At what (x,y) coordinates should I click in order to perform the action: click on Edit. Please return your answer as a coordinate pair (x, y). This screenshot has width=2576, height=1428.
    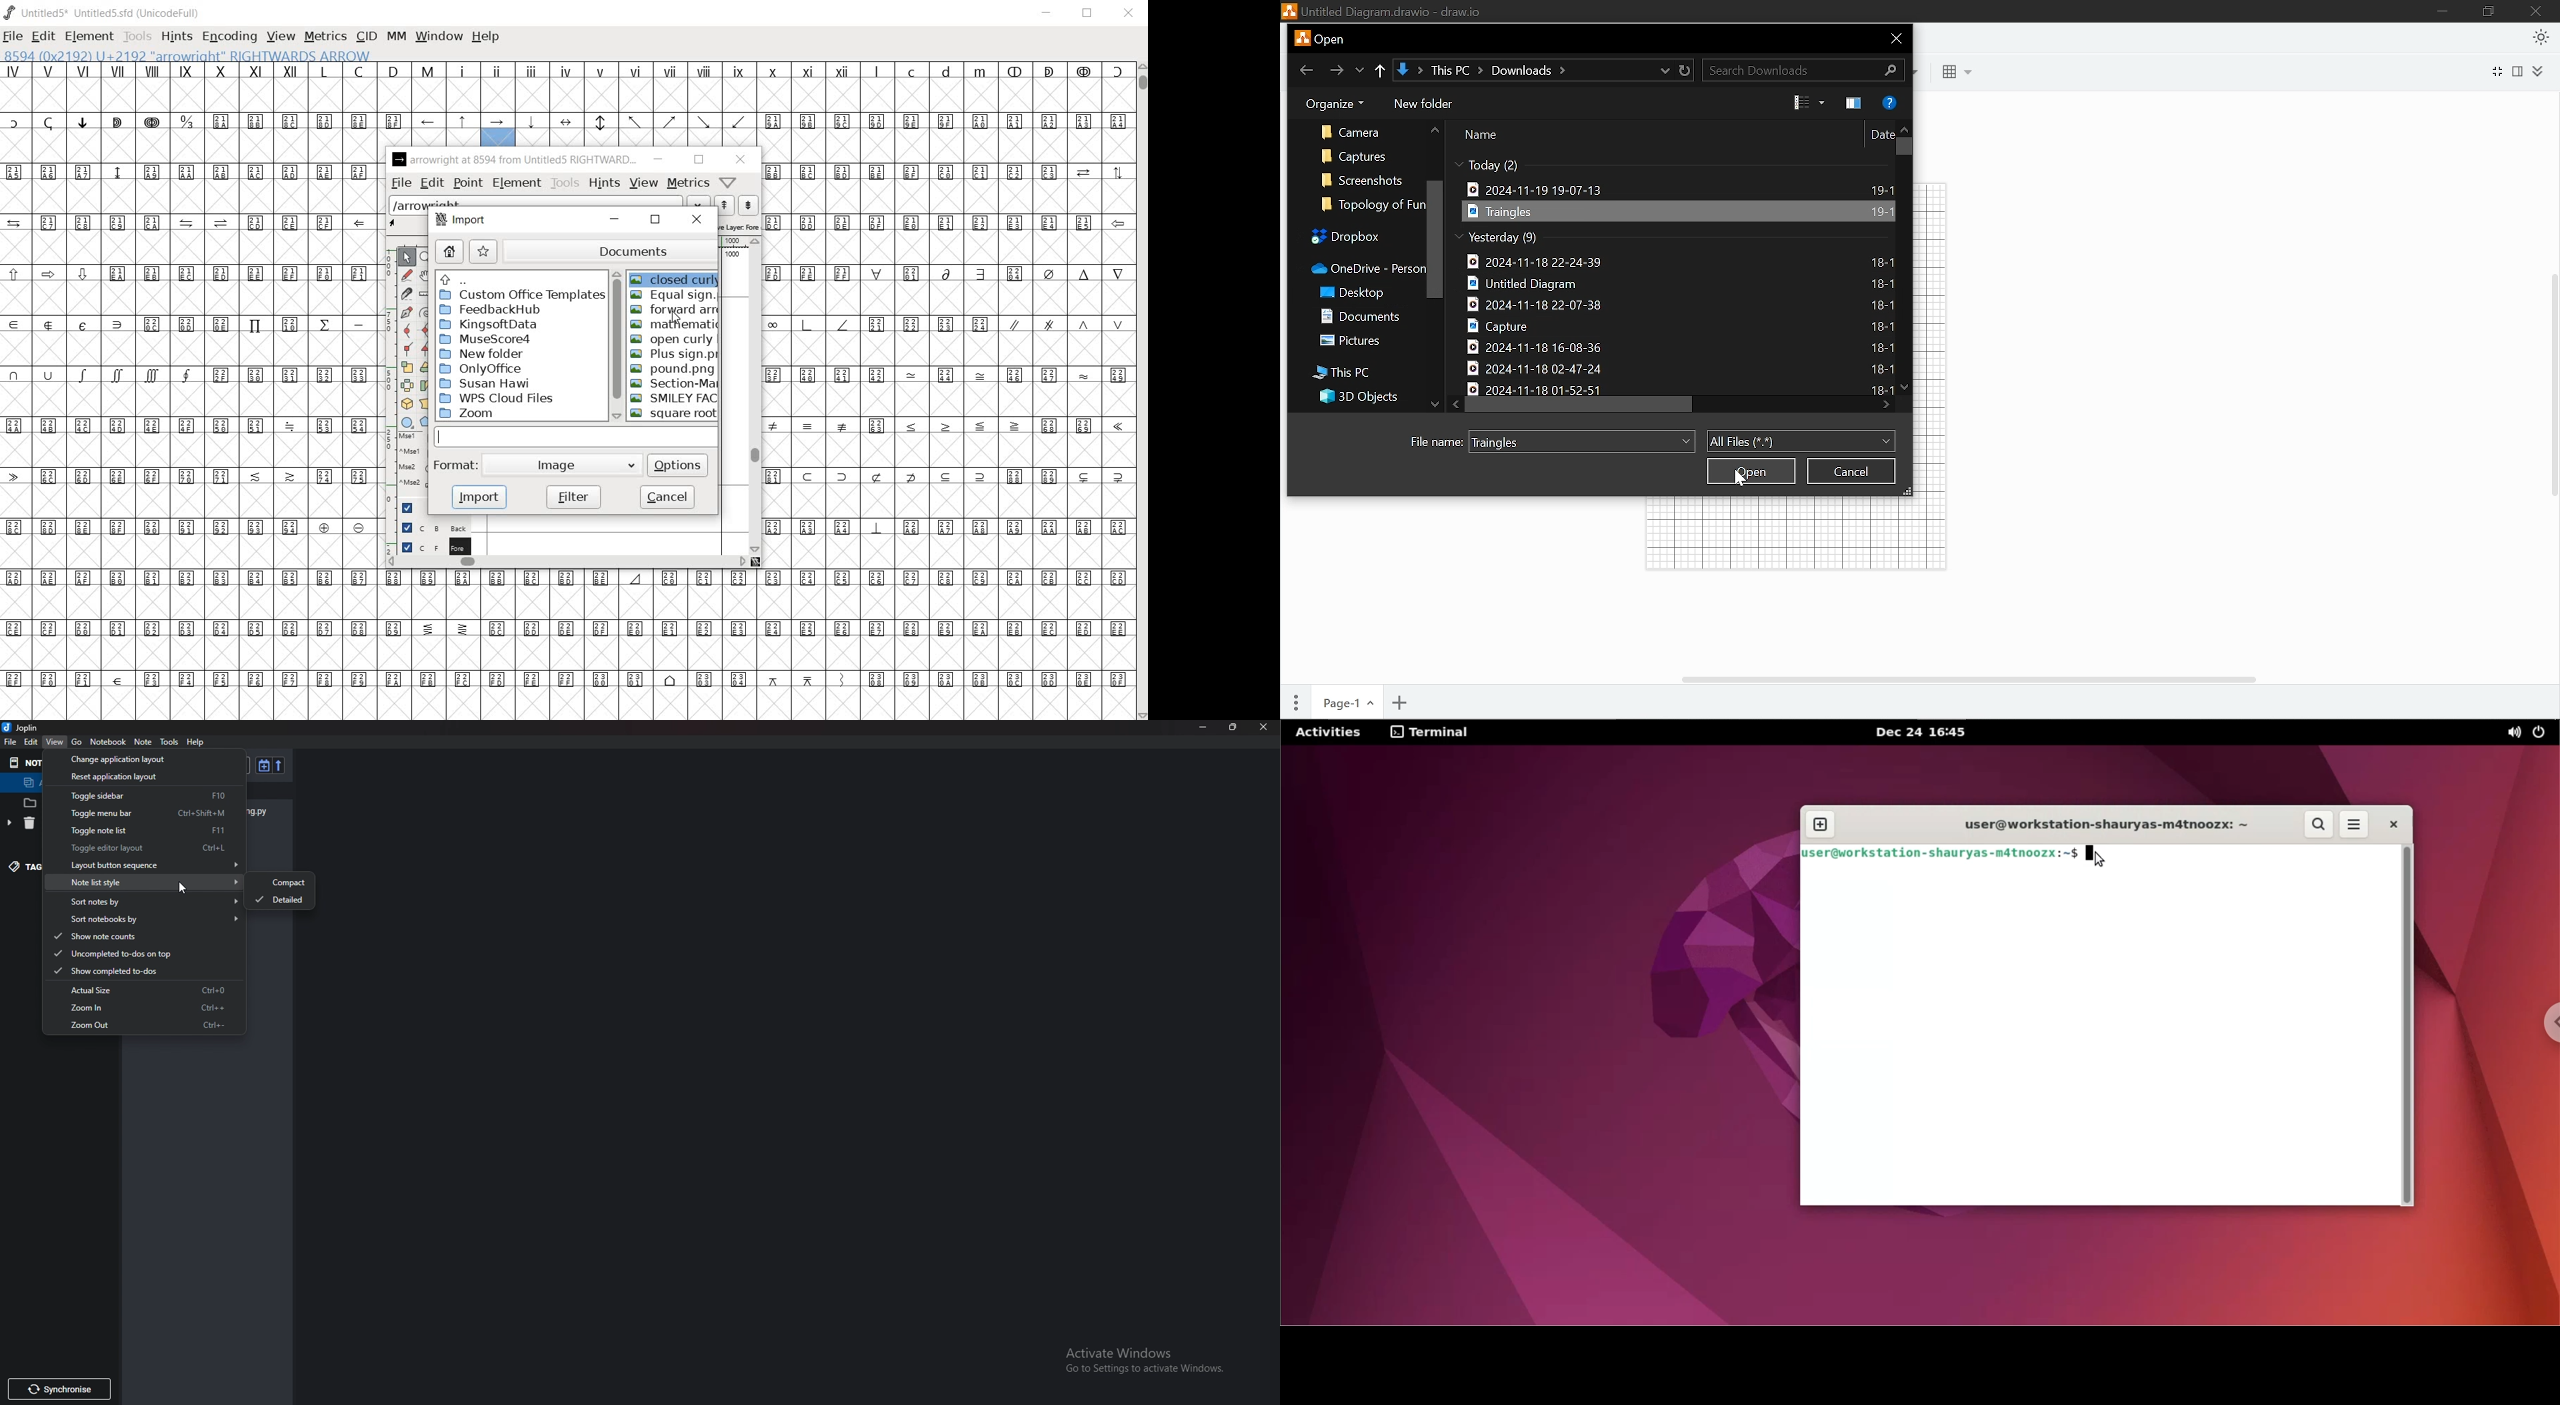
    Looking at the image, I should click on (31, 742).